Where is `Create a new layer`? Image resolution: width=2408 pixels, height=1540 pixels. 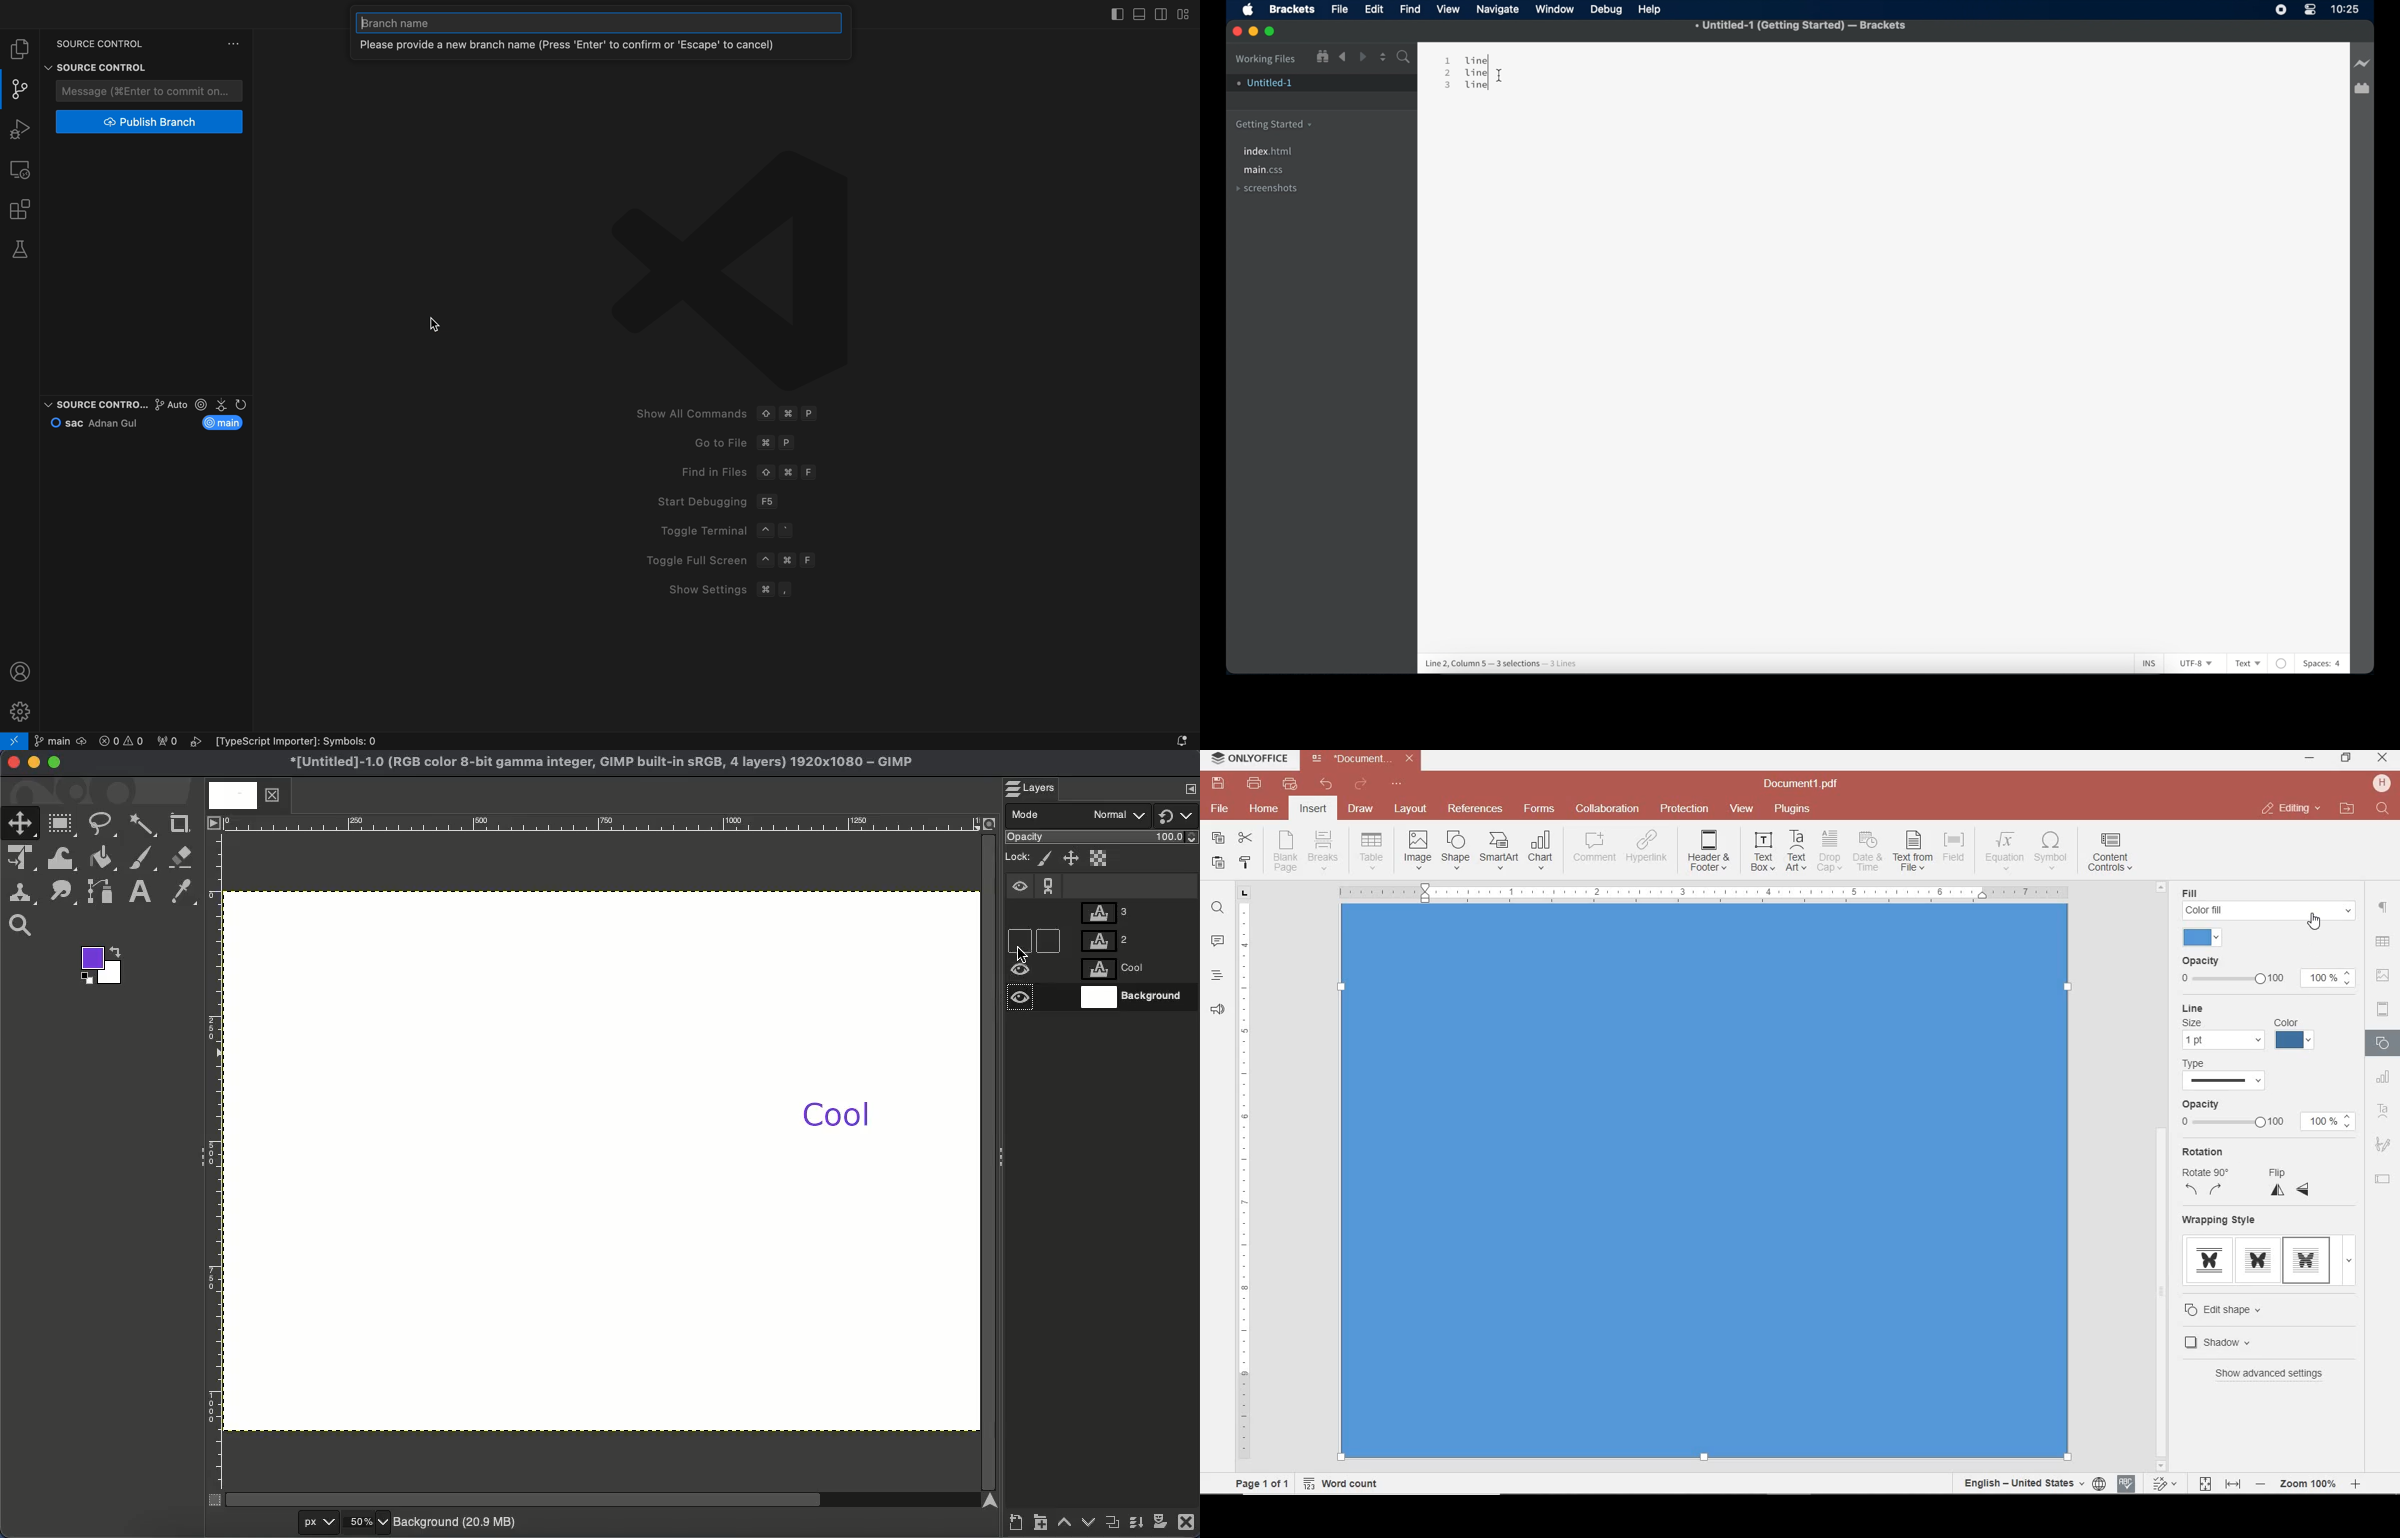 Create a new layer is located at coordinates (1015, 1525).